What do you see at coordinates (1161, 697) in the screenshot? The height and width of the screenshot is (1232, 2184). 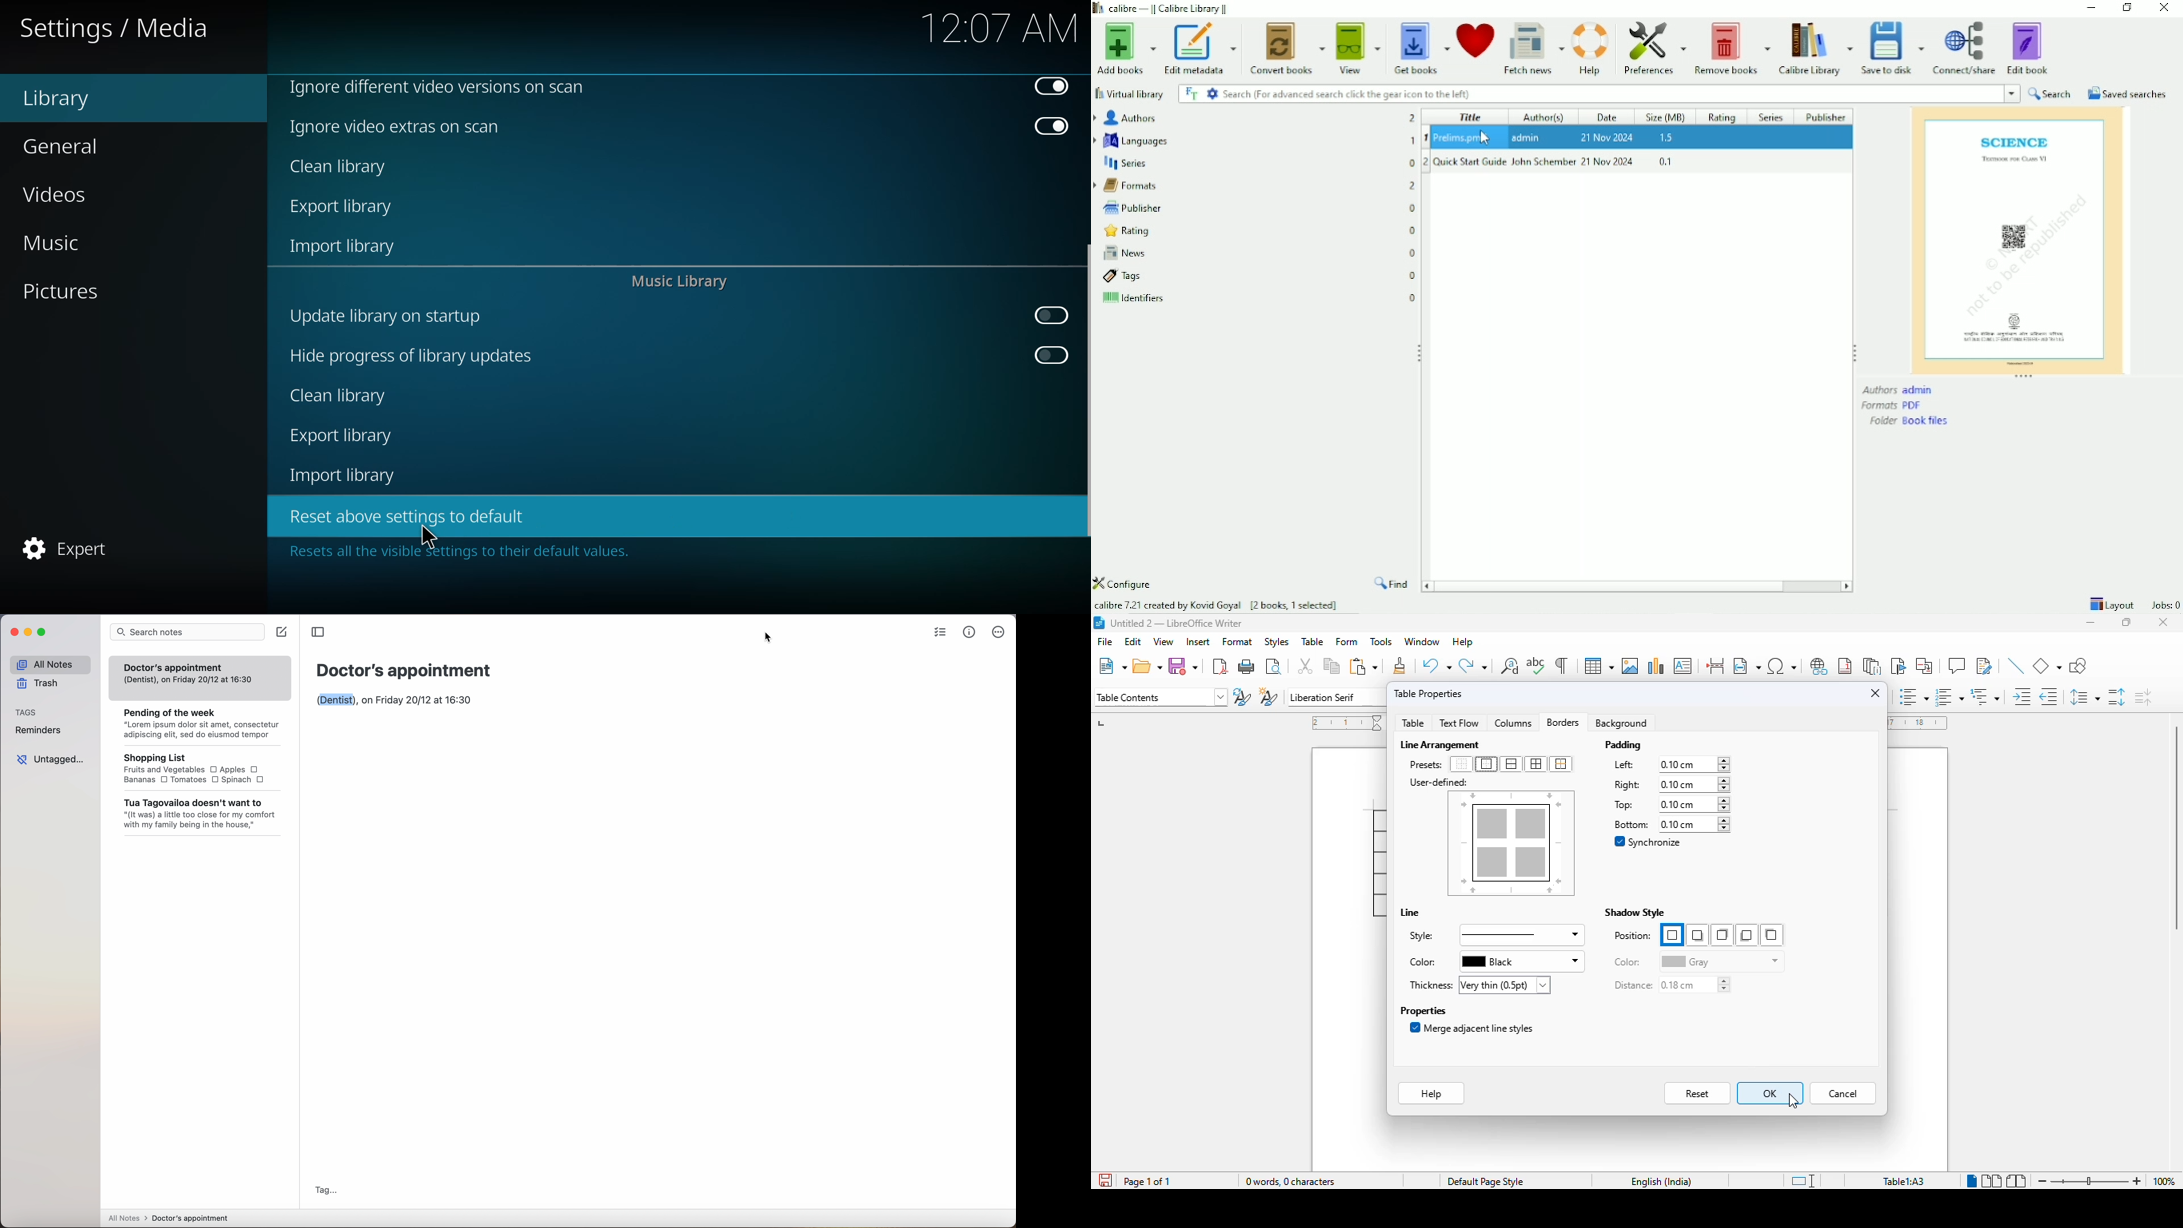 I see `set paragraph style` at bounding box center [1161, 697].